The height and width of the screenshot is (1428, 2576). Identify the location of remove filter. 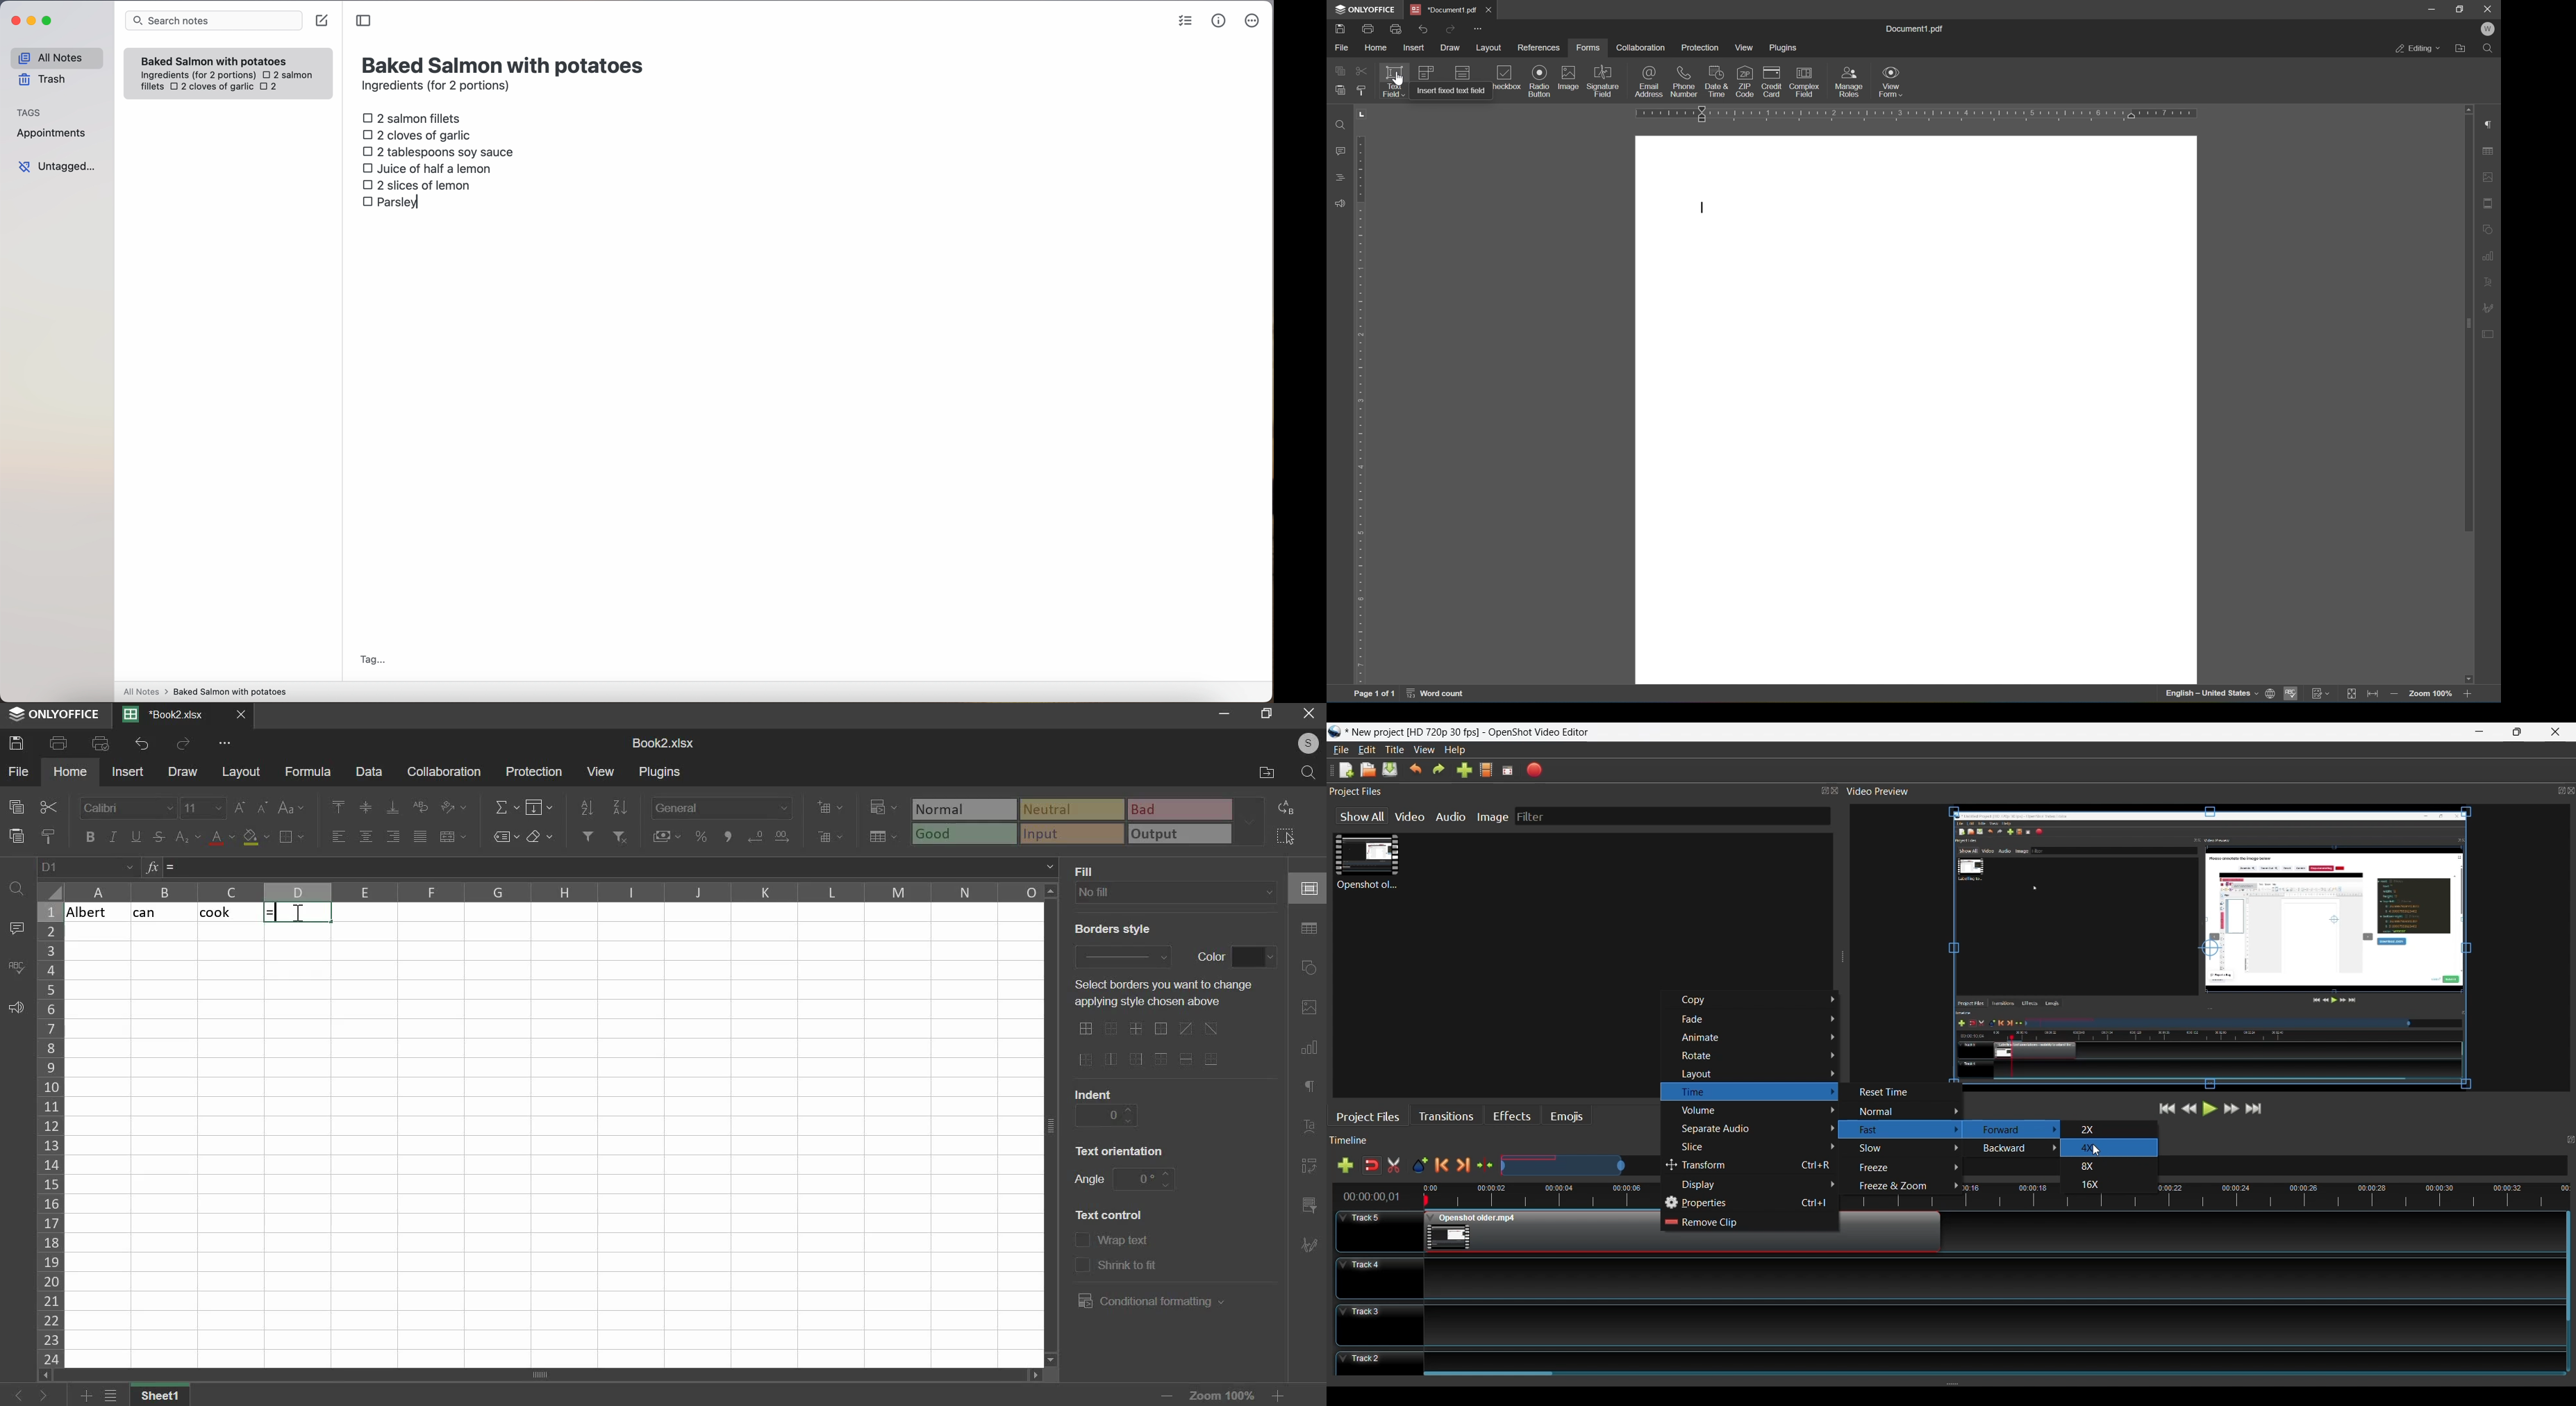
(622, 836).